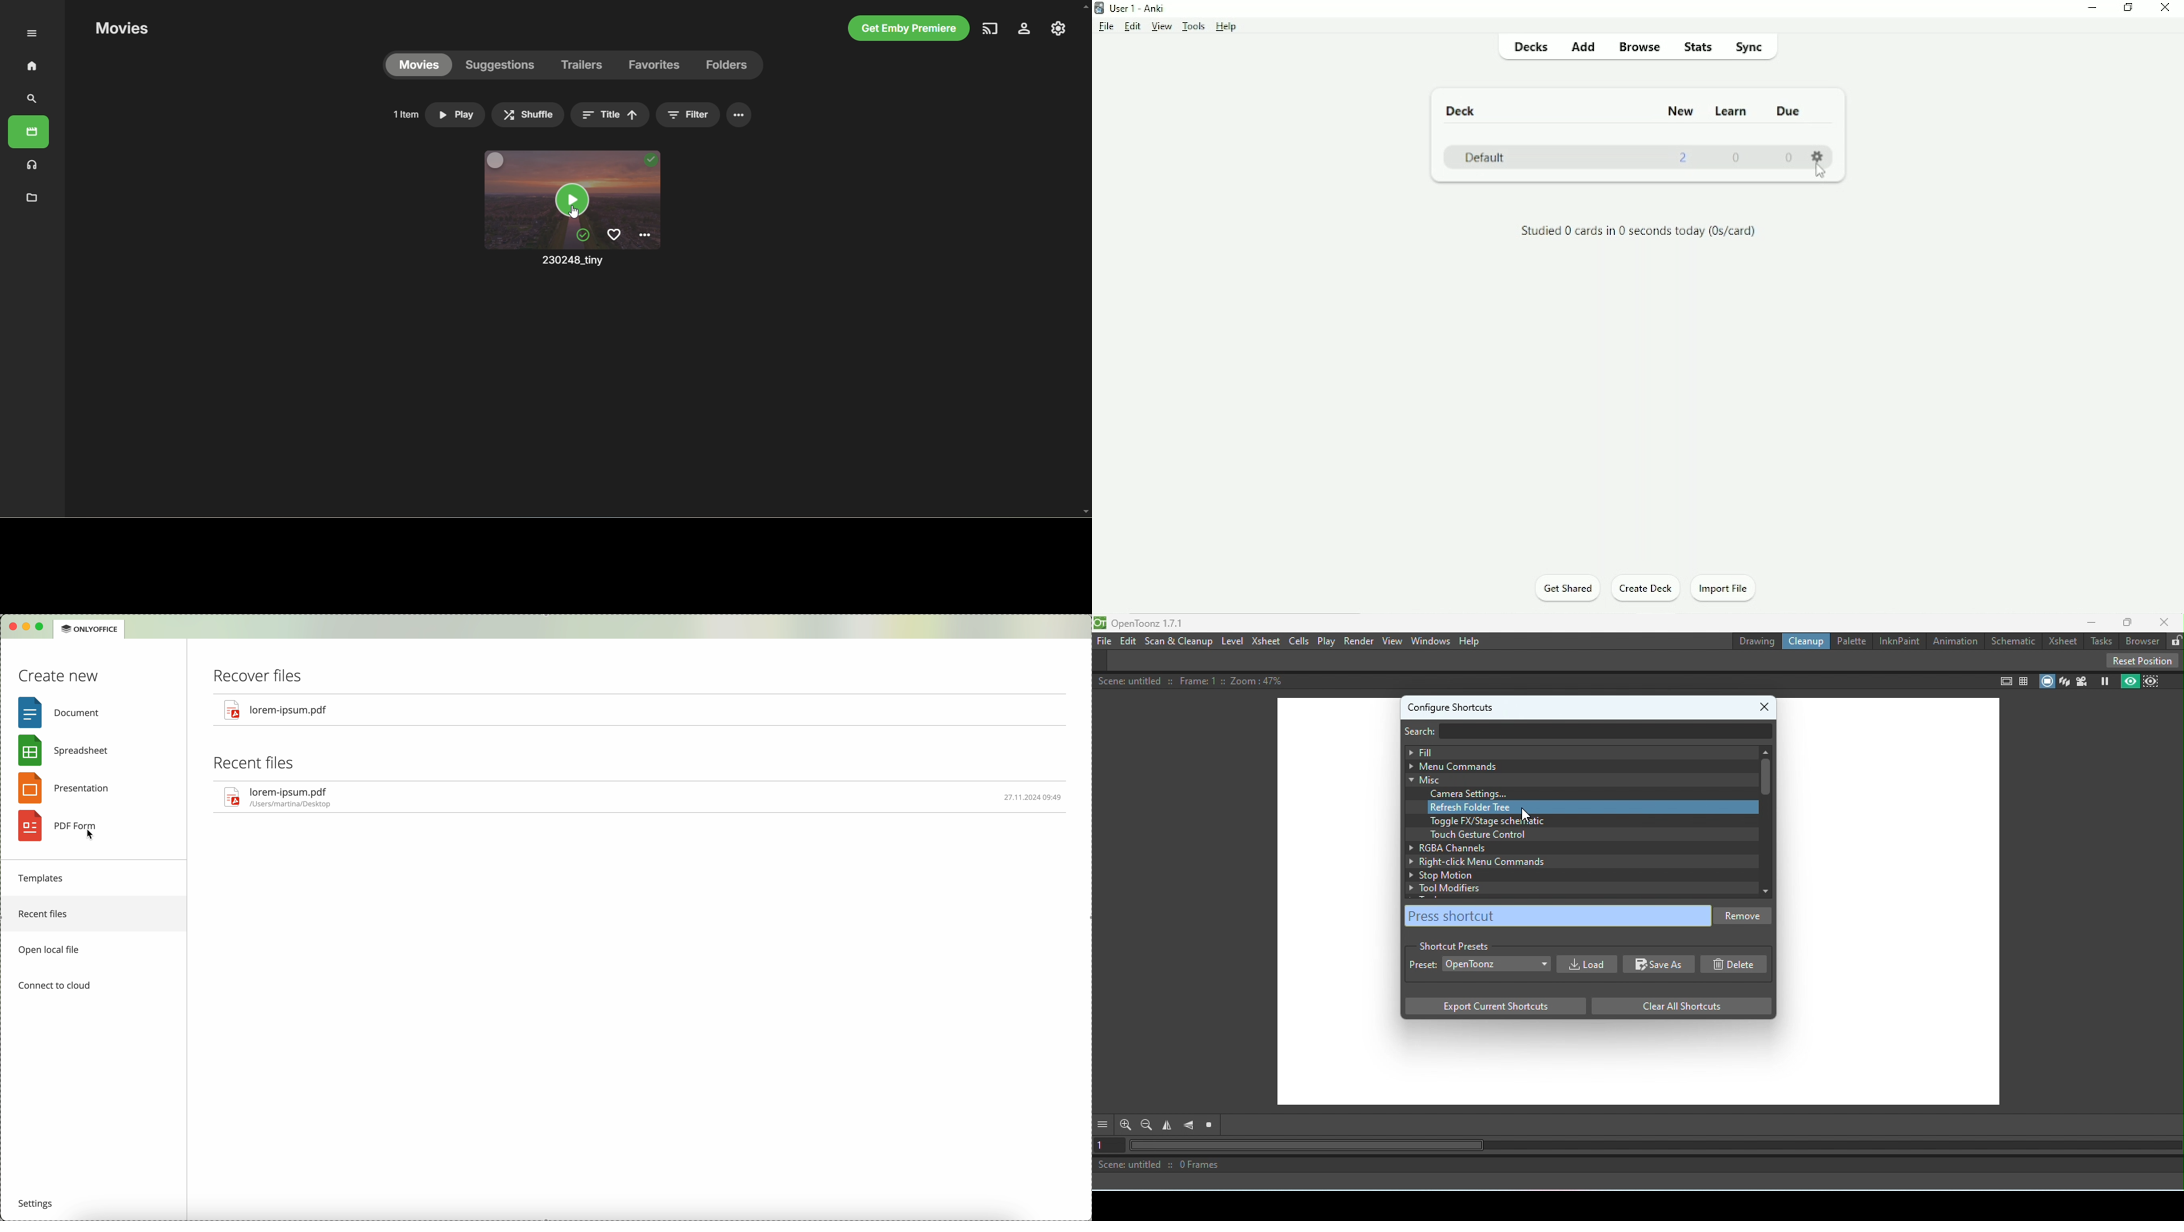 The image size is (2184, 1232). Describe the element at coordinates (1060, 30) in the screenshot. I see `manage emby server` at that location.